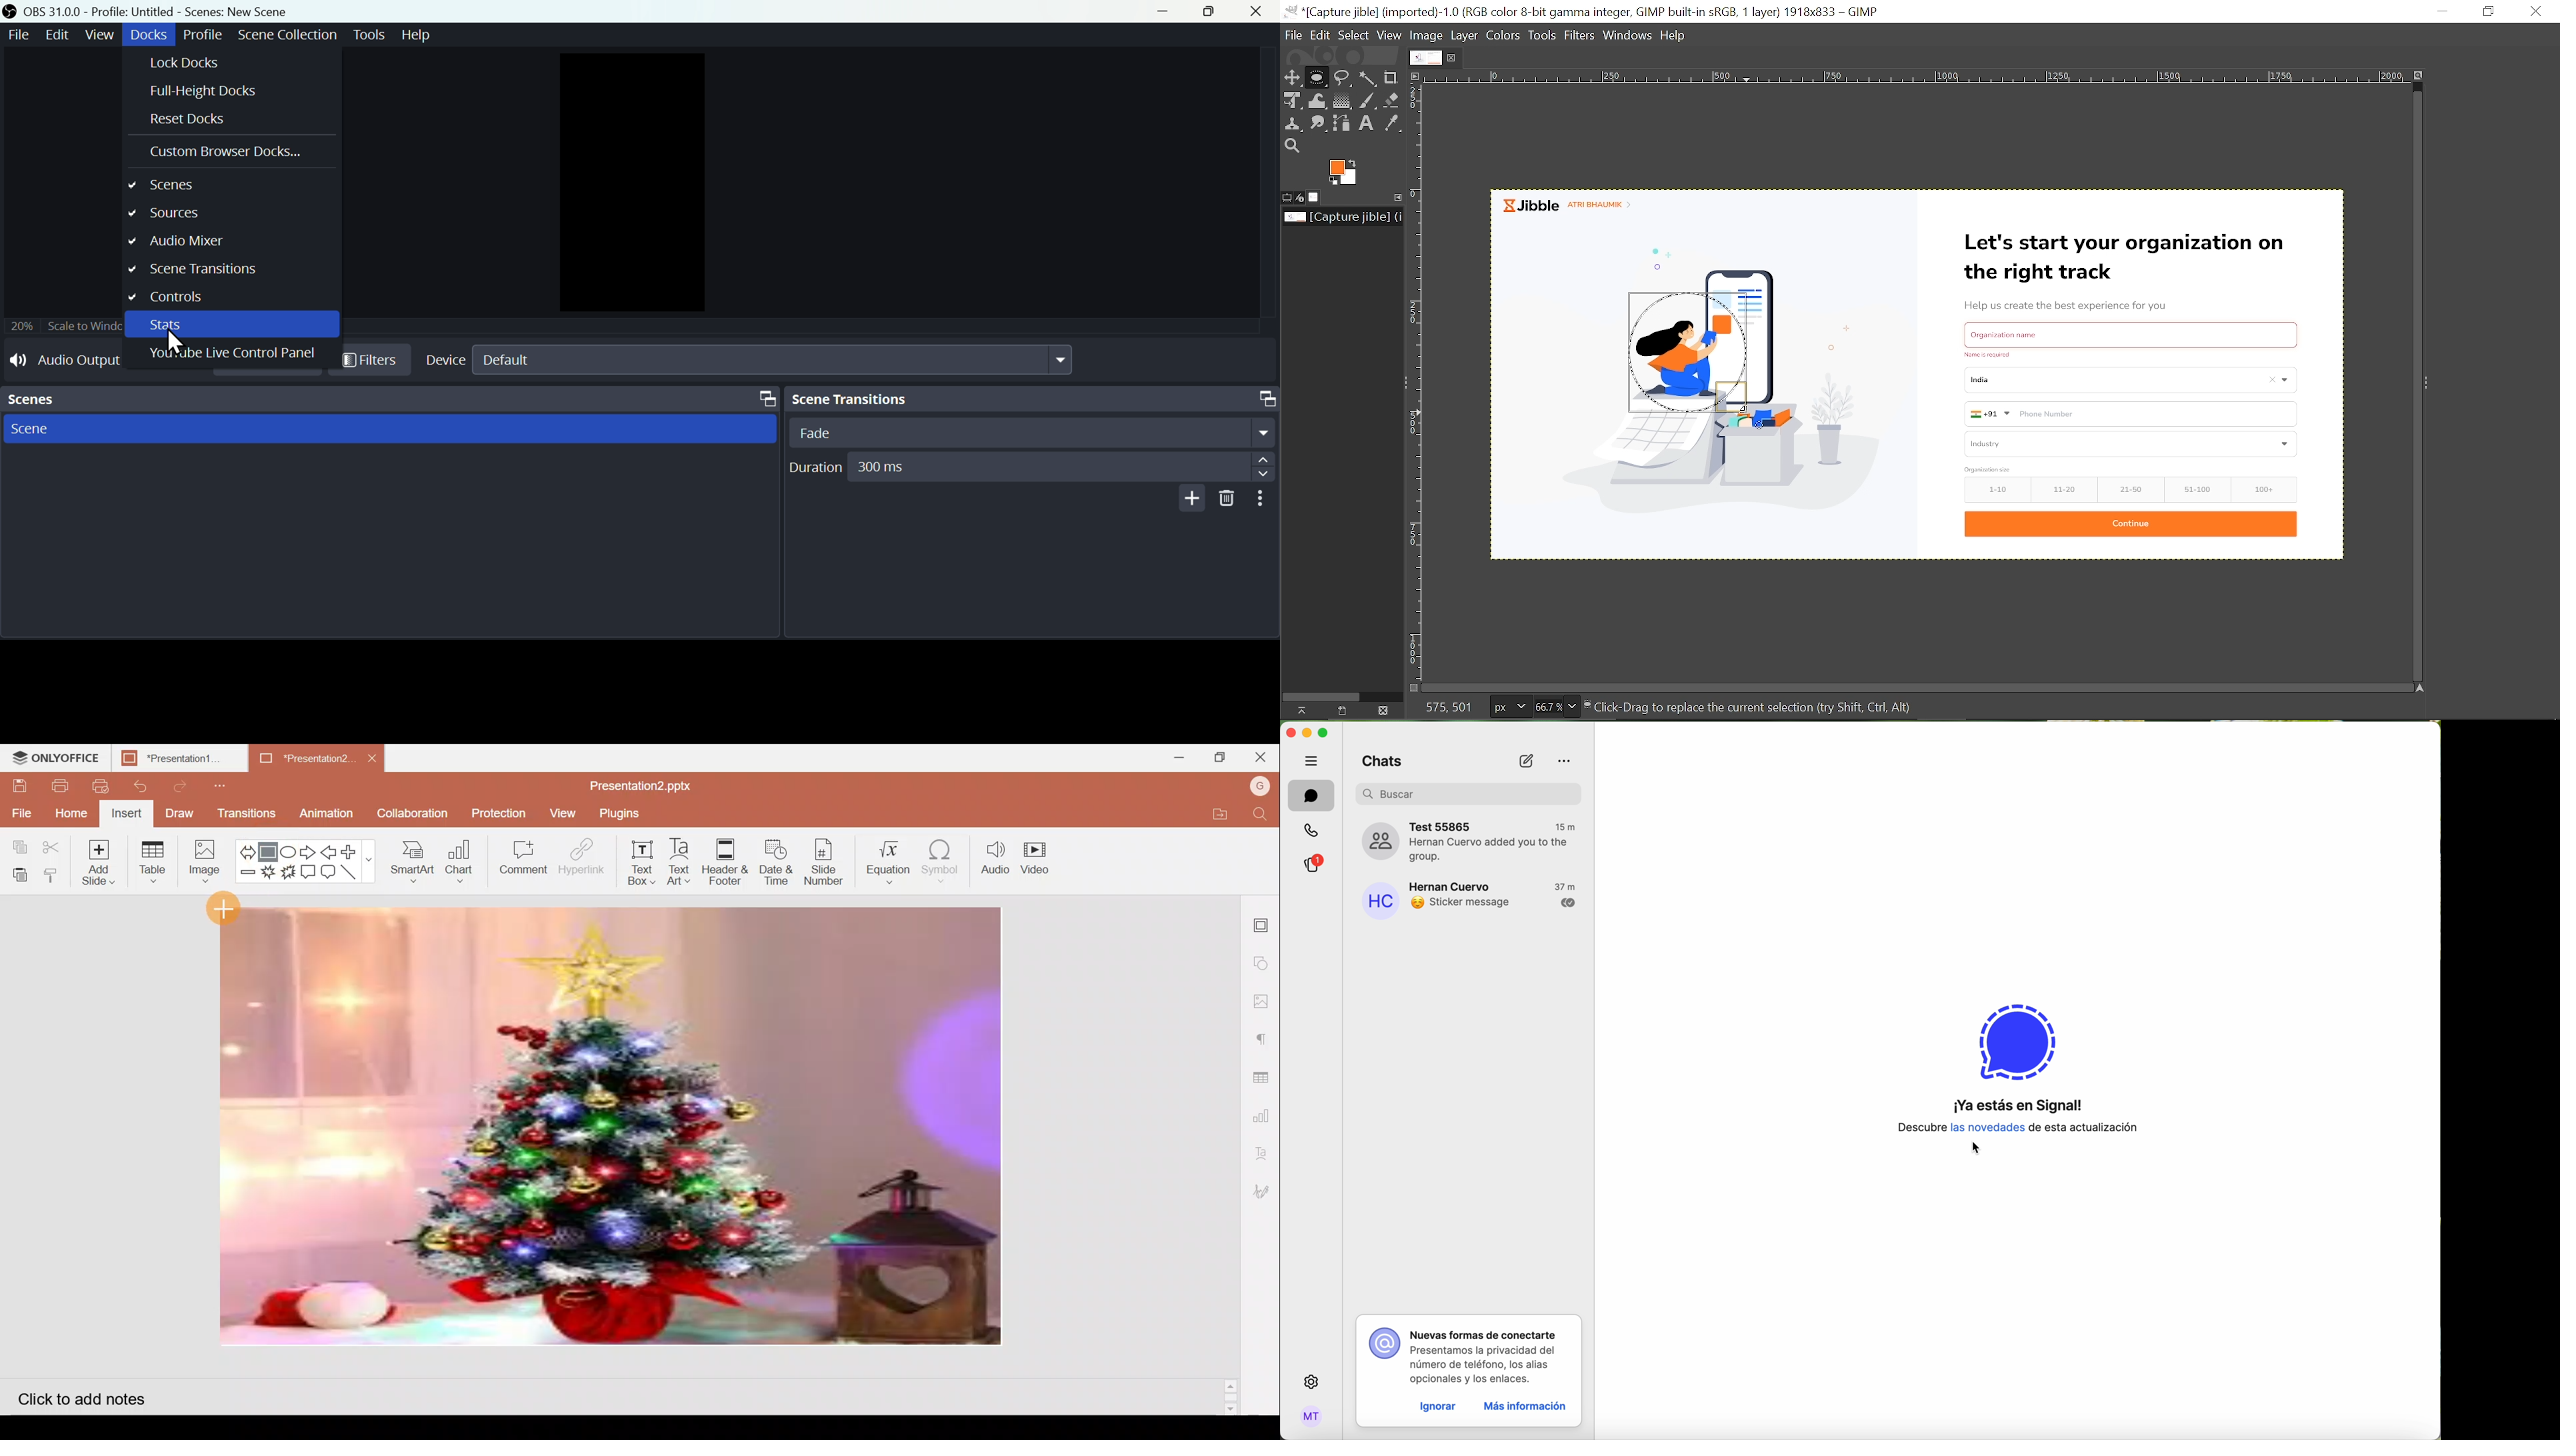 The width and height of the screenshot is (2576, 1456). What do you see at coordinates (495, 813) in the screenshot?
I see `Protection` at bounding box center [495, 813].